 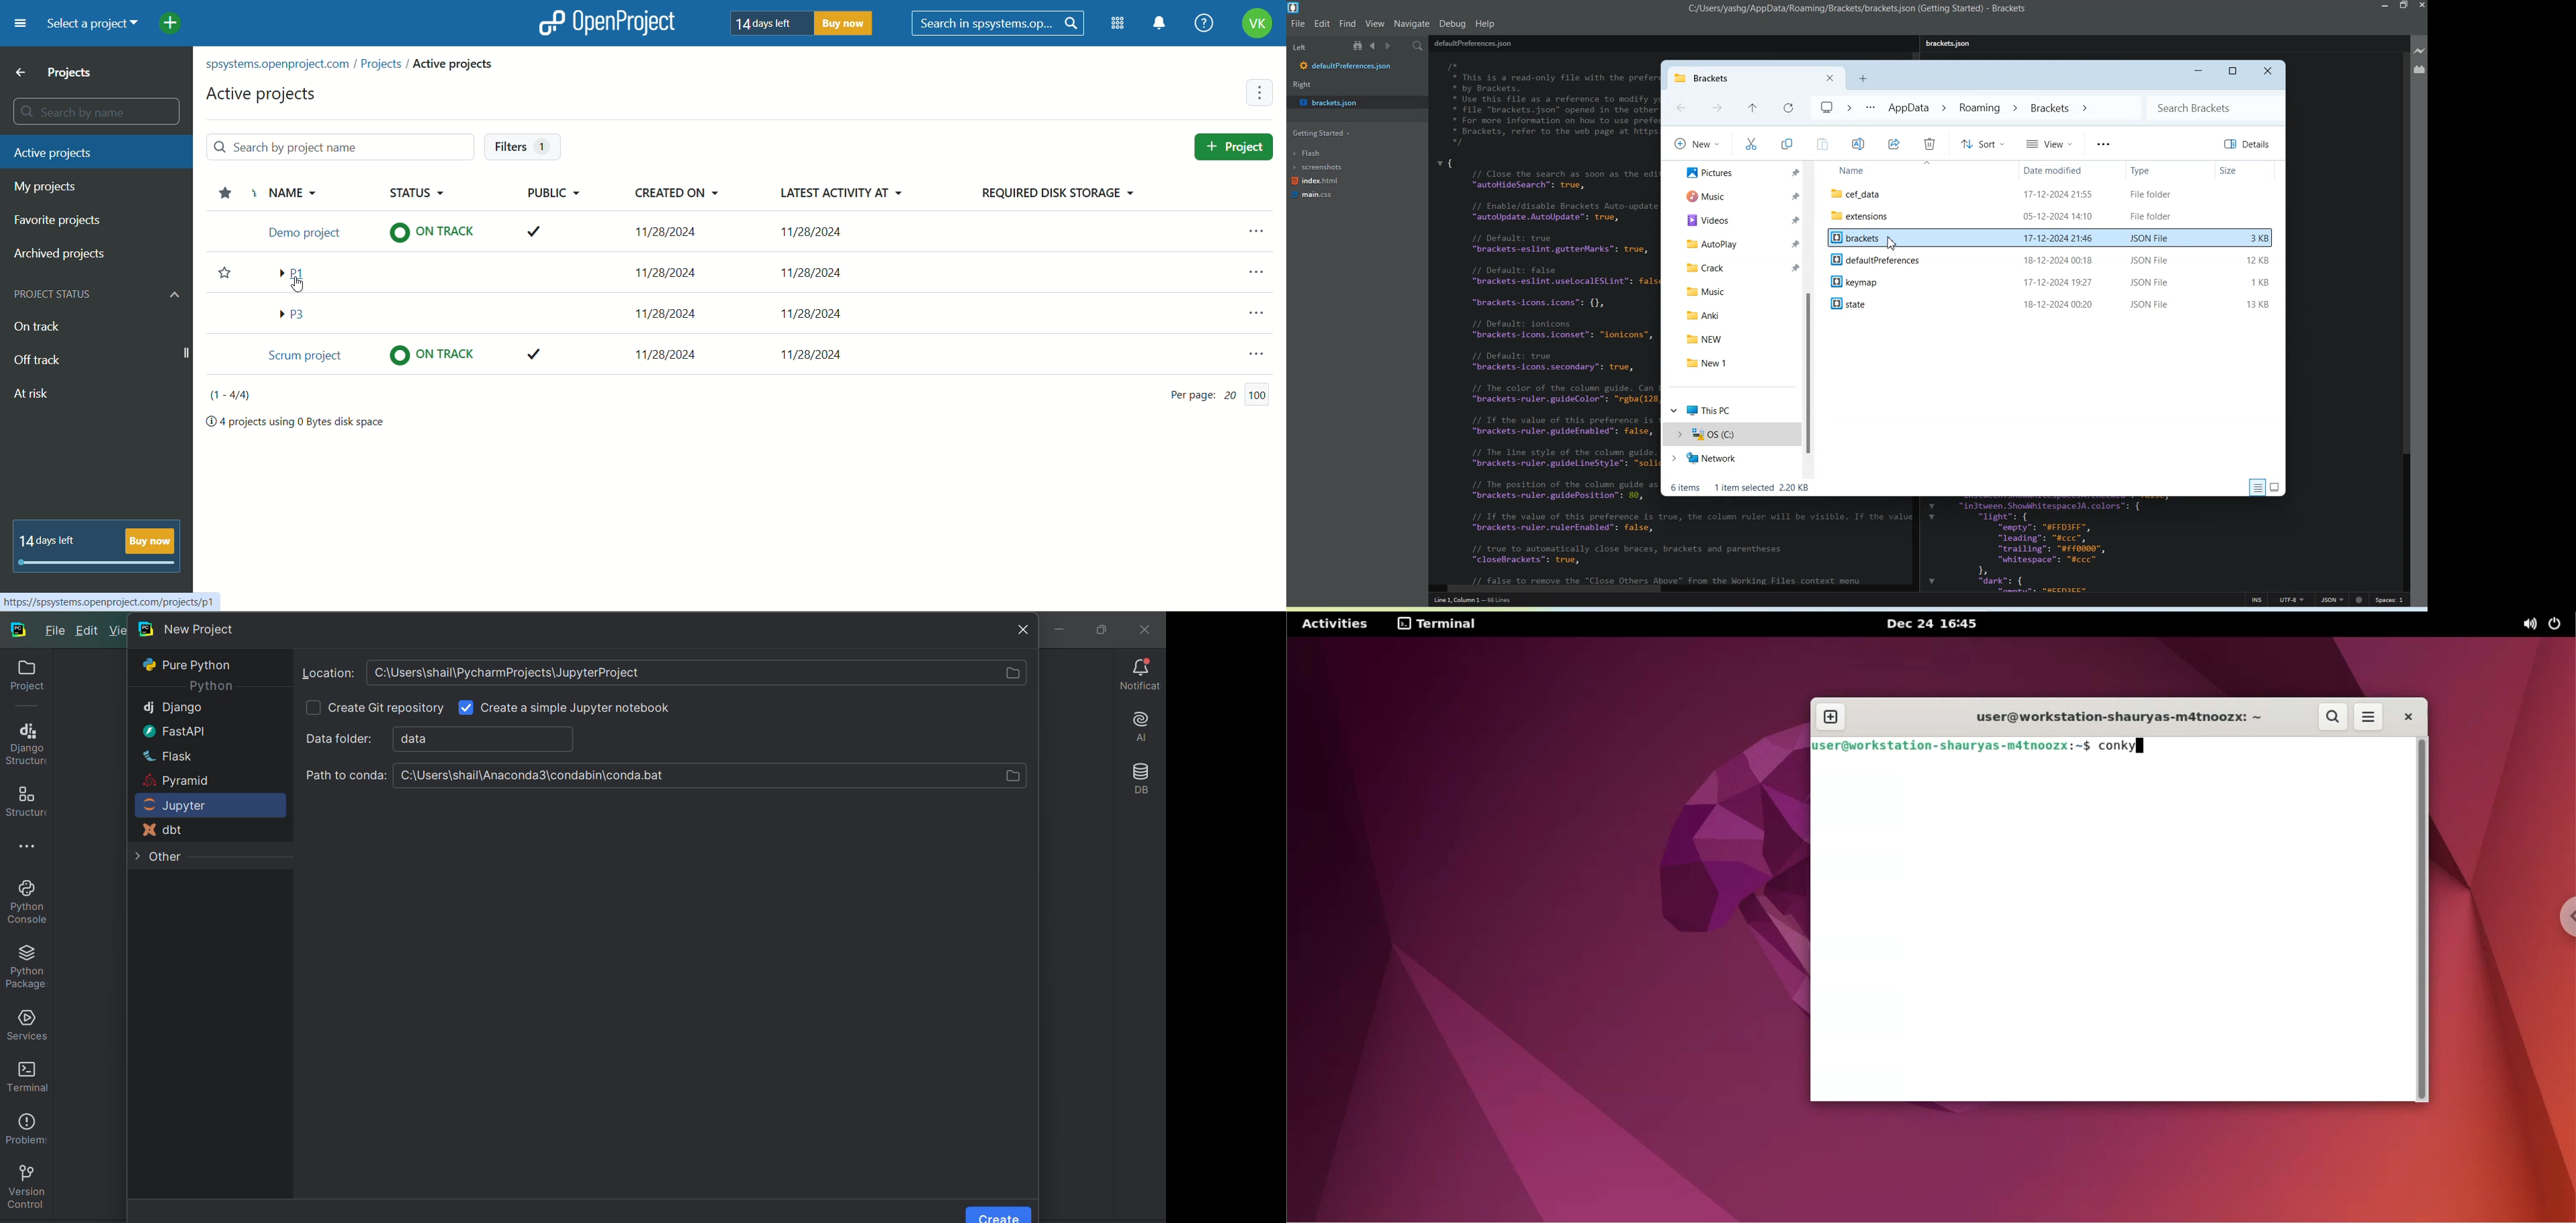 What do you see at coordinates (2052, 215) in the screenshot?
I see `Extensions` at bounding box center [2052, 215].